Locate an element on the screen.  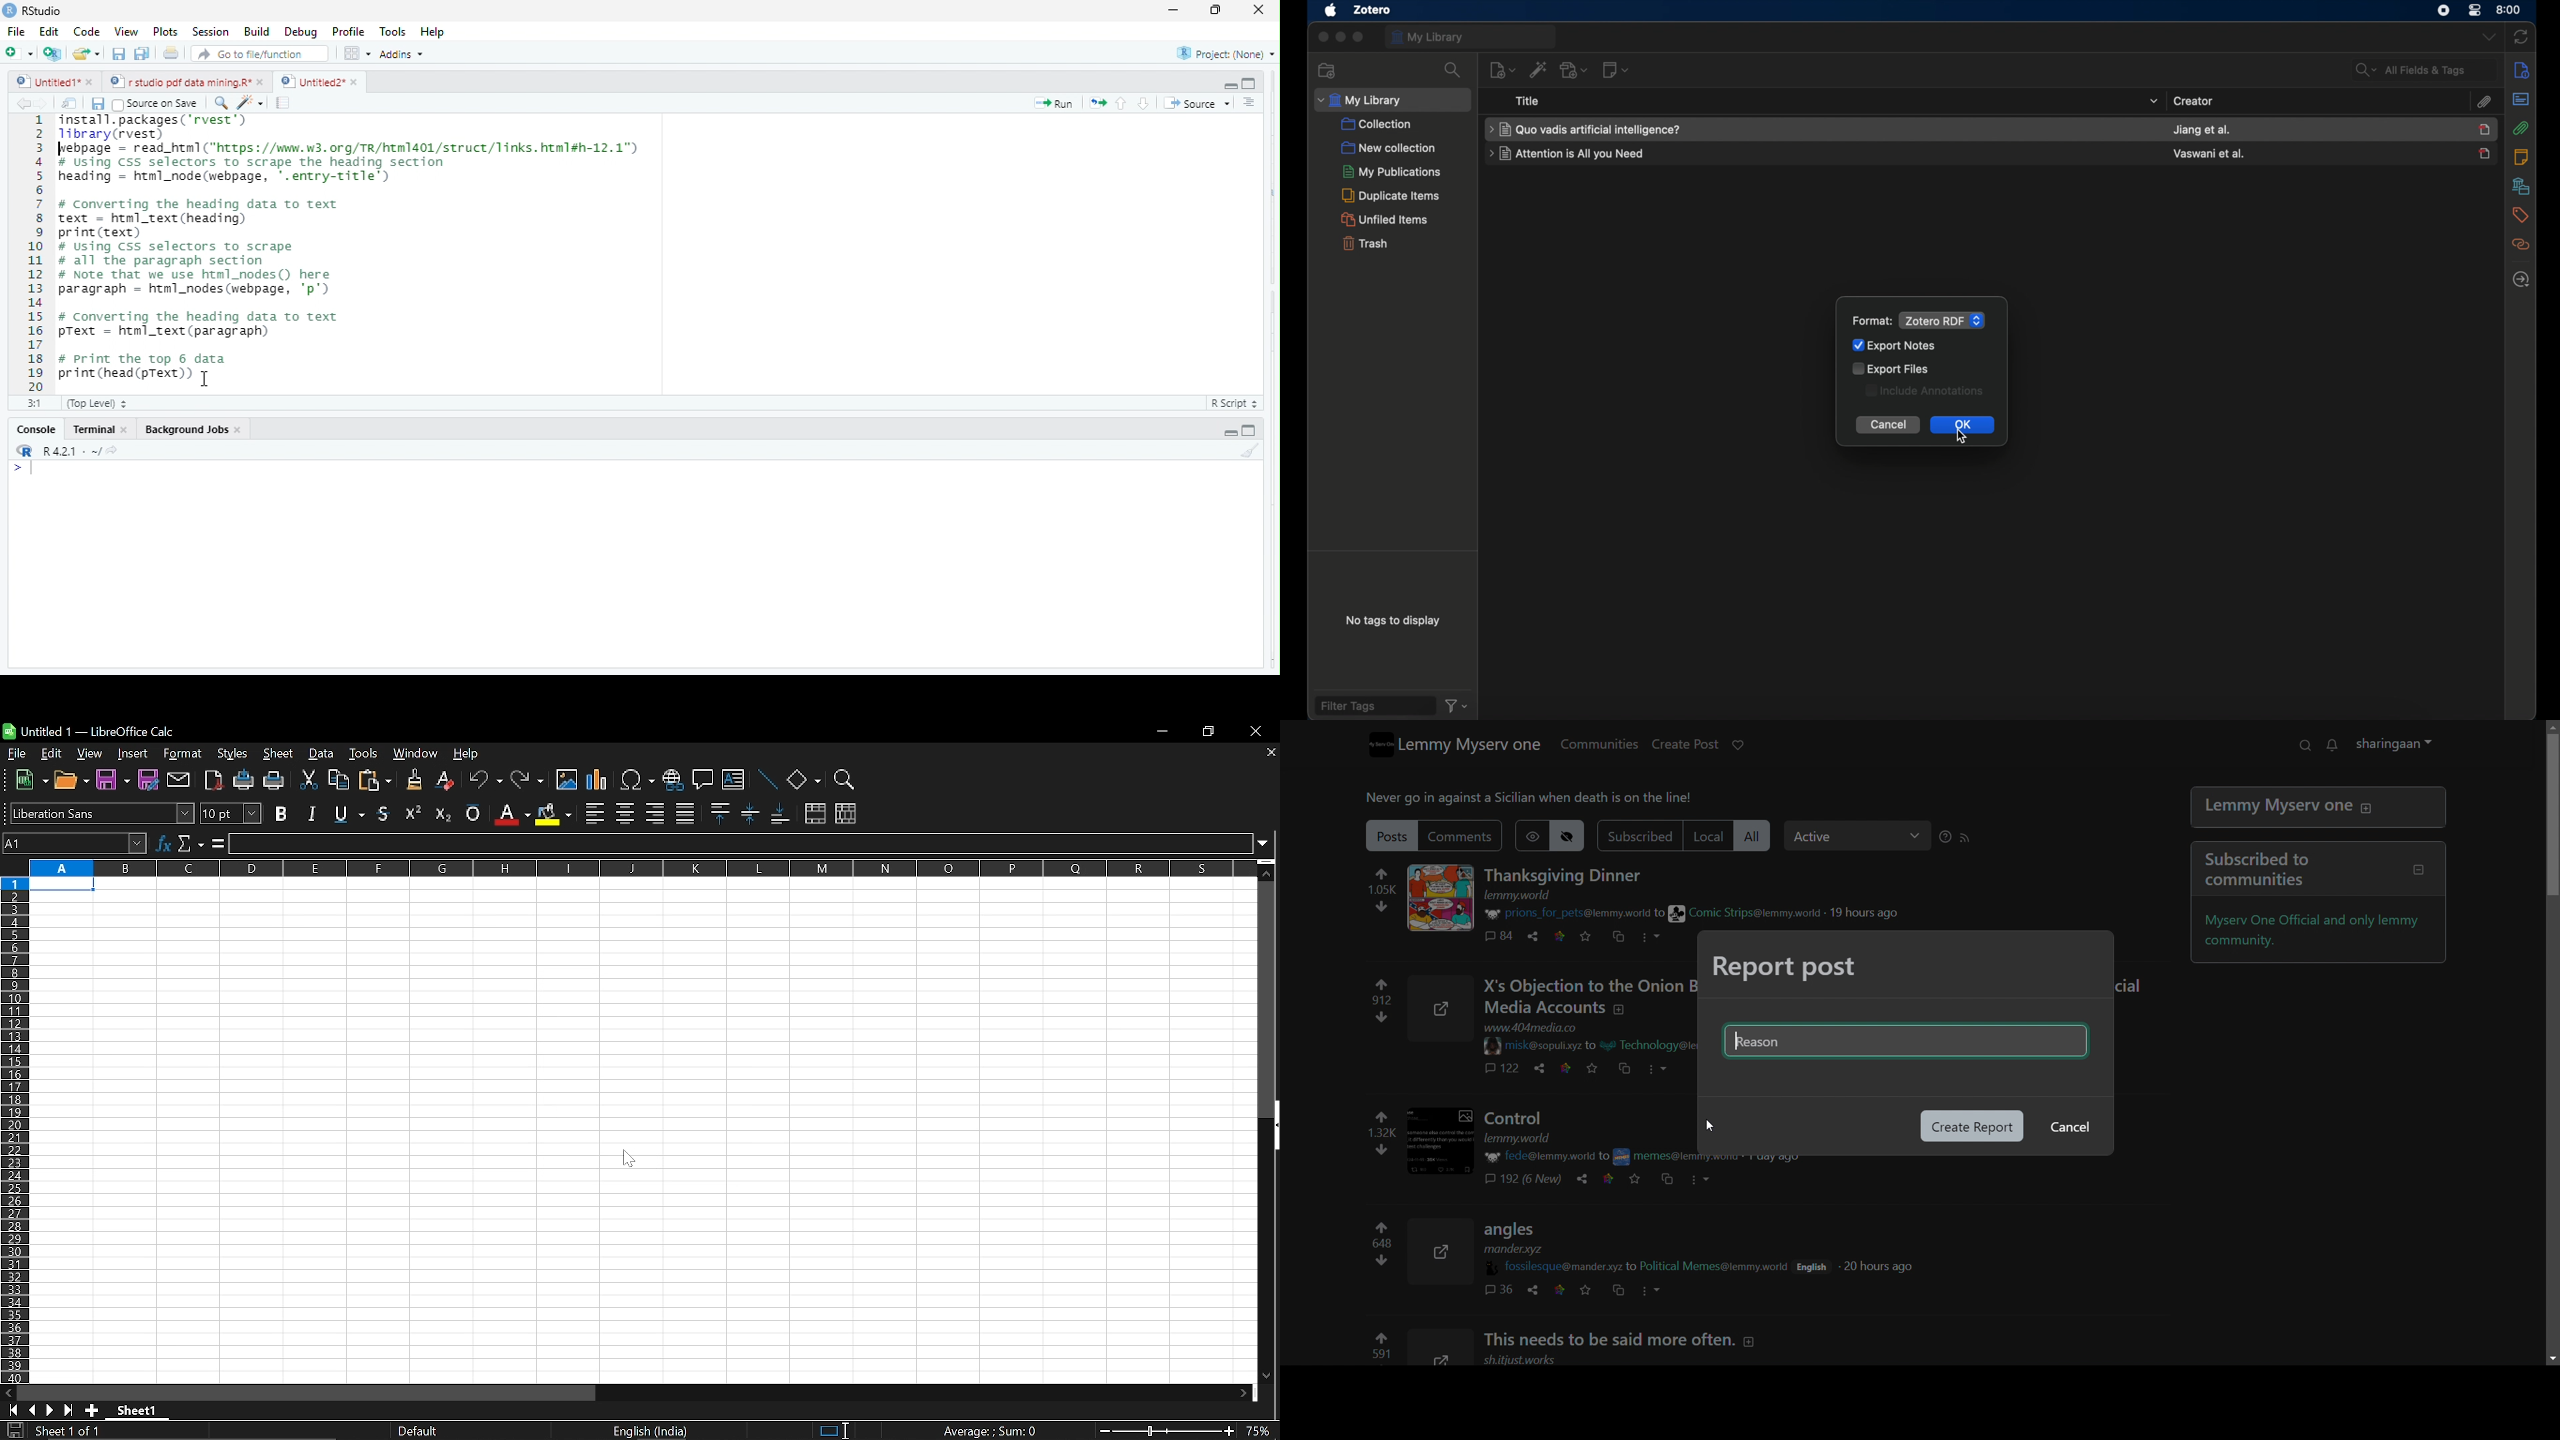
zoom is located at coordinates (842, 780).